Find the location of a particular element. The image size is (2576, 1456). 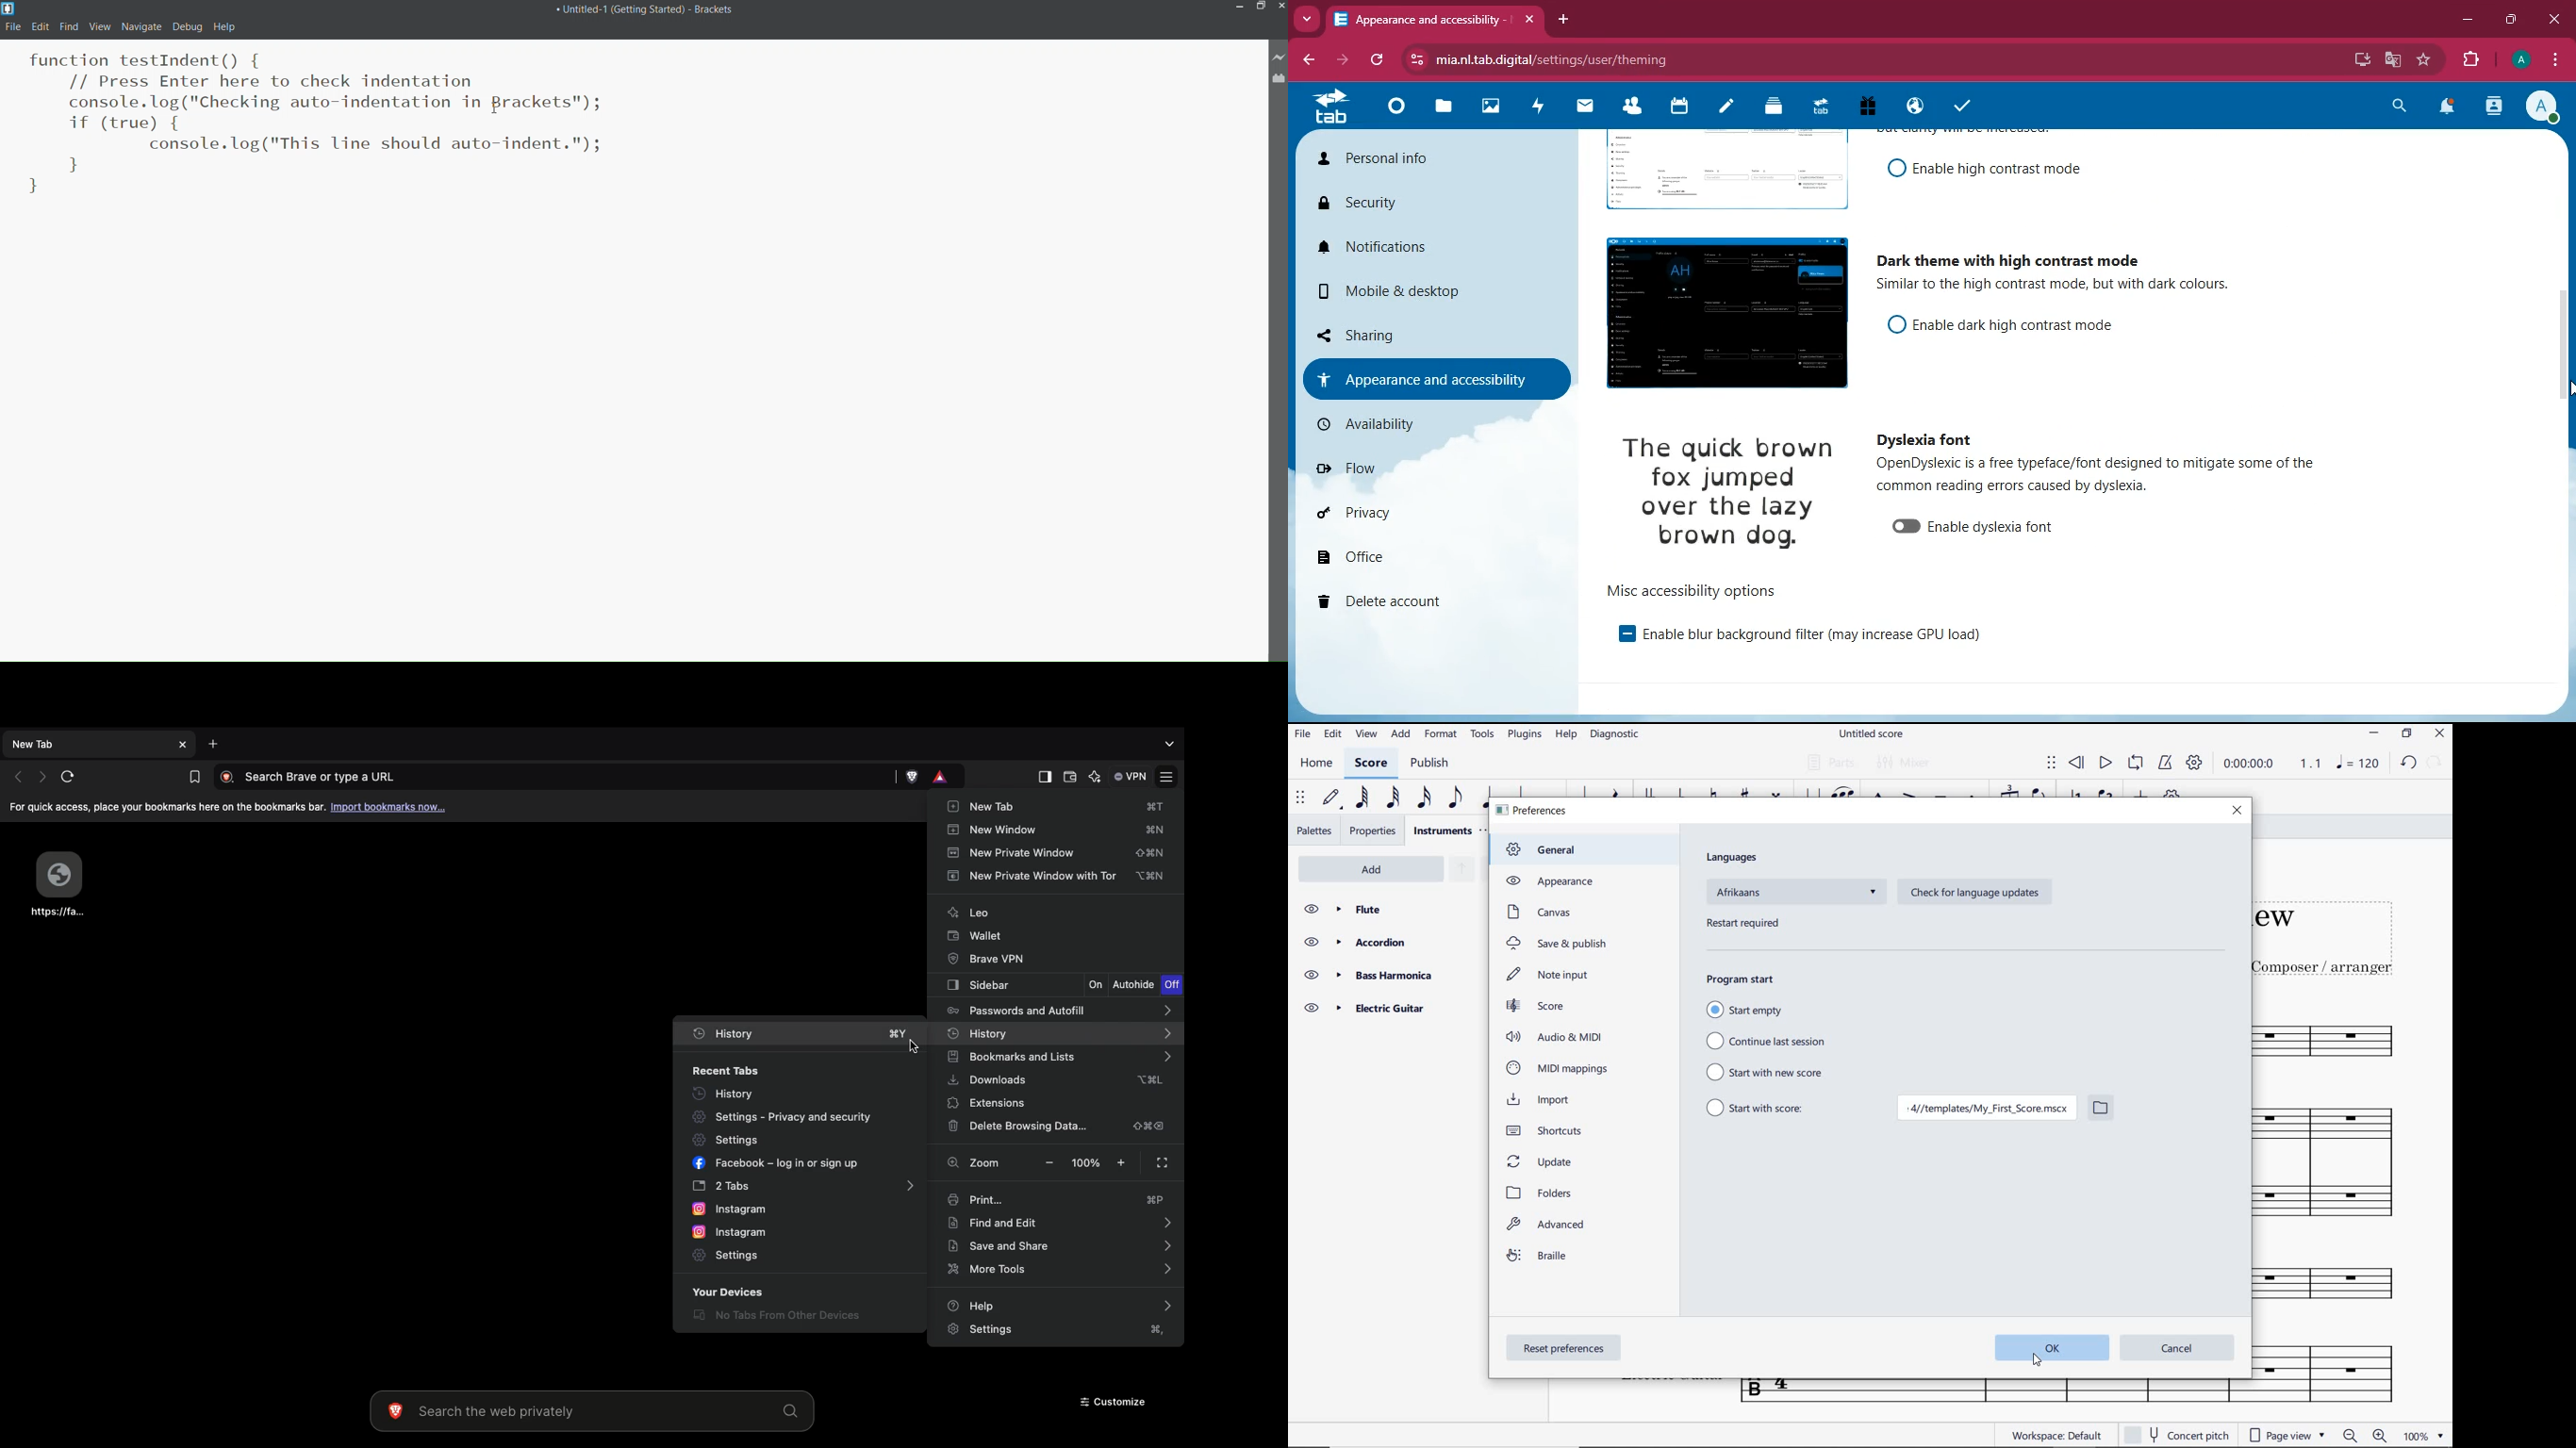

scroll bar is located at coordinates (2568, 312).